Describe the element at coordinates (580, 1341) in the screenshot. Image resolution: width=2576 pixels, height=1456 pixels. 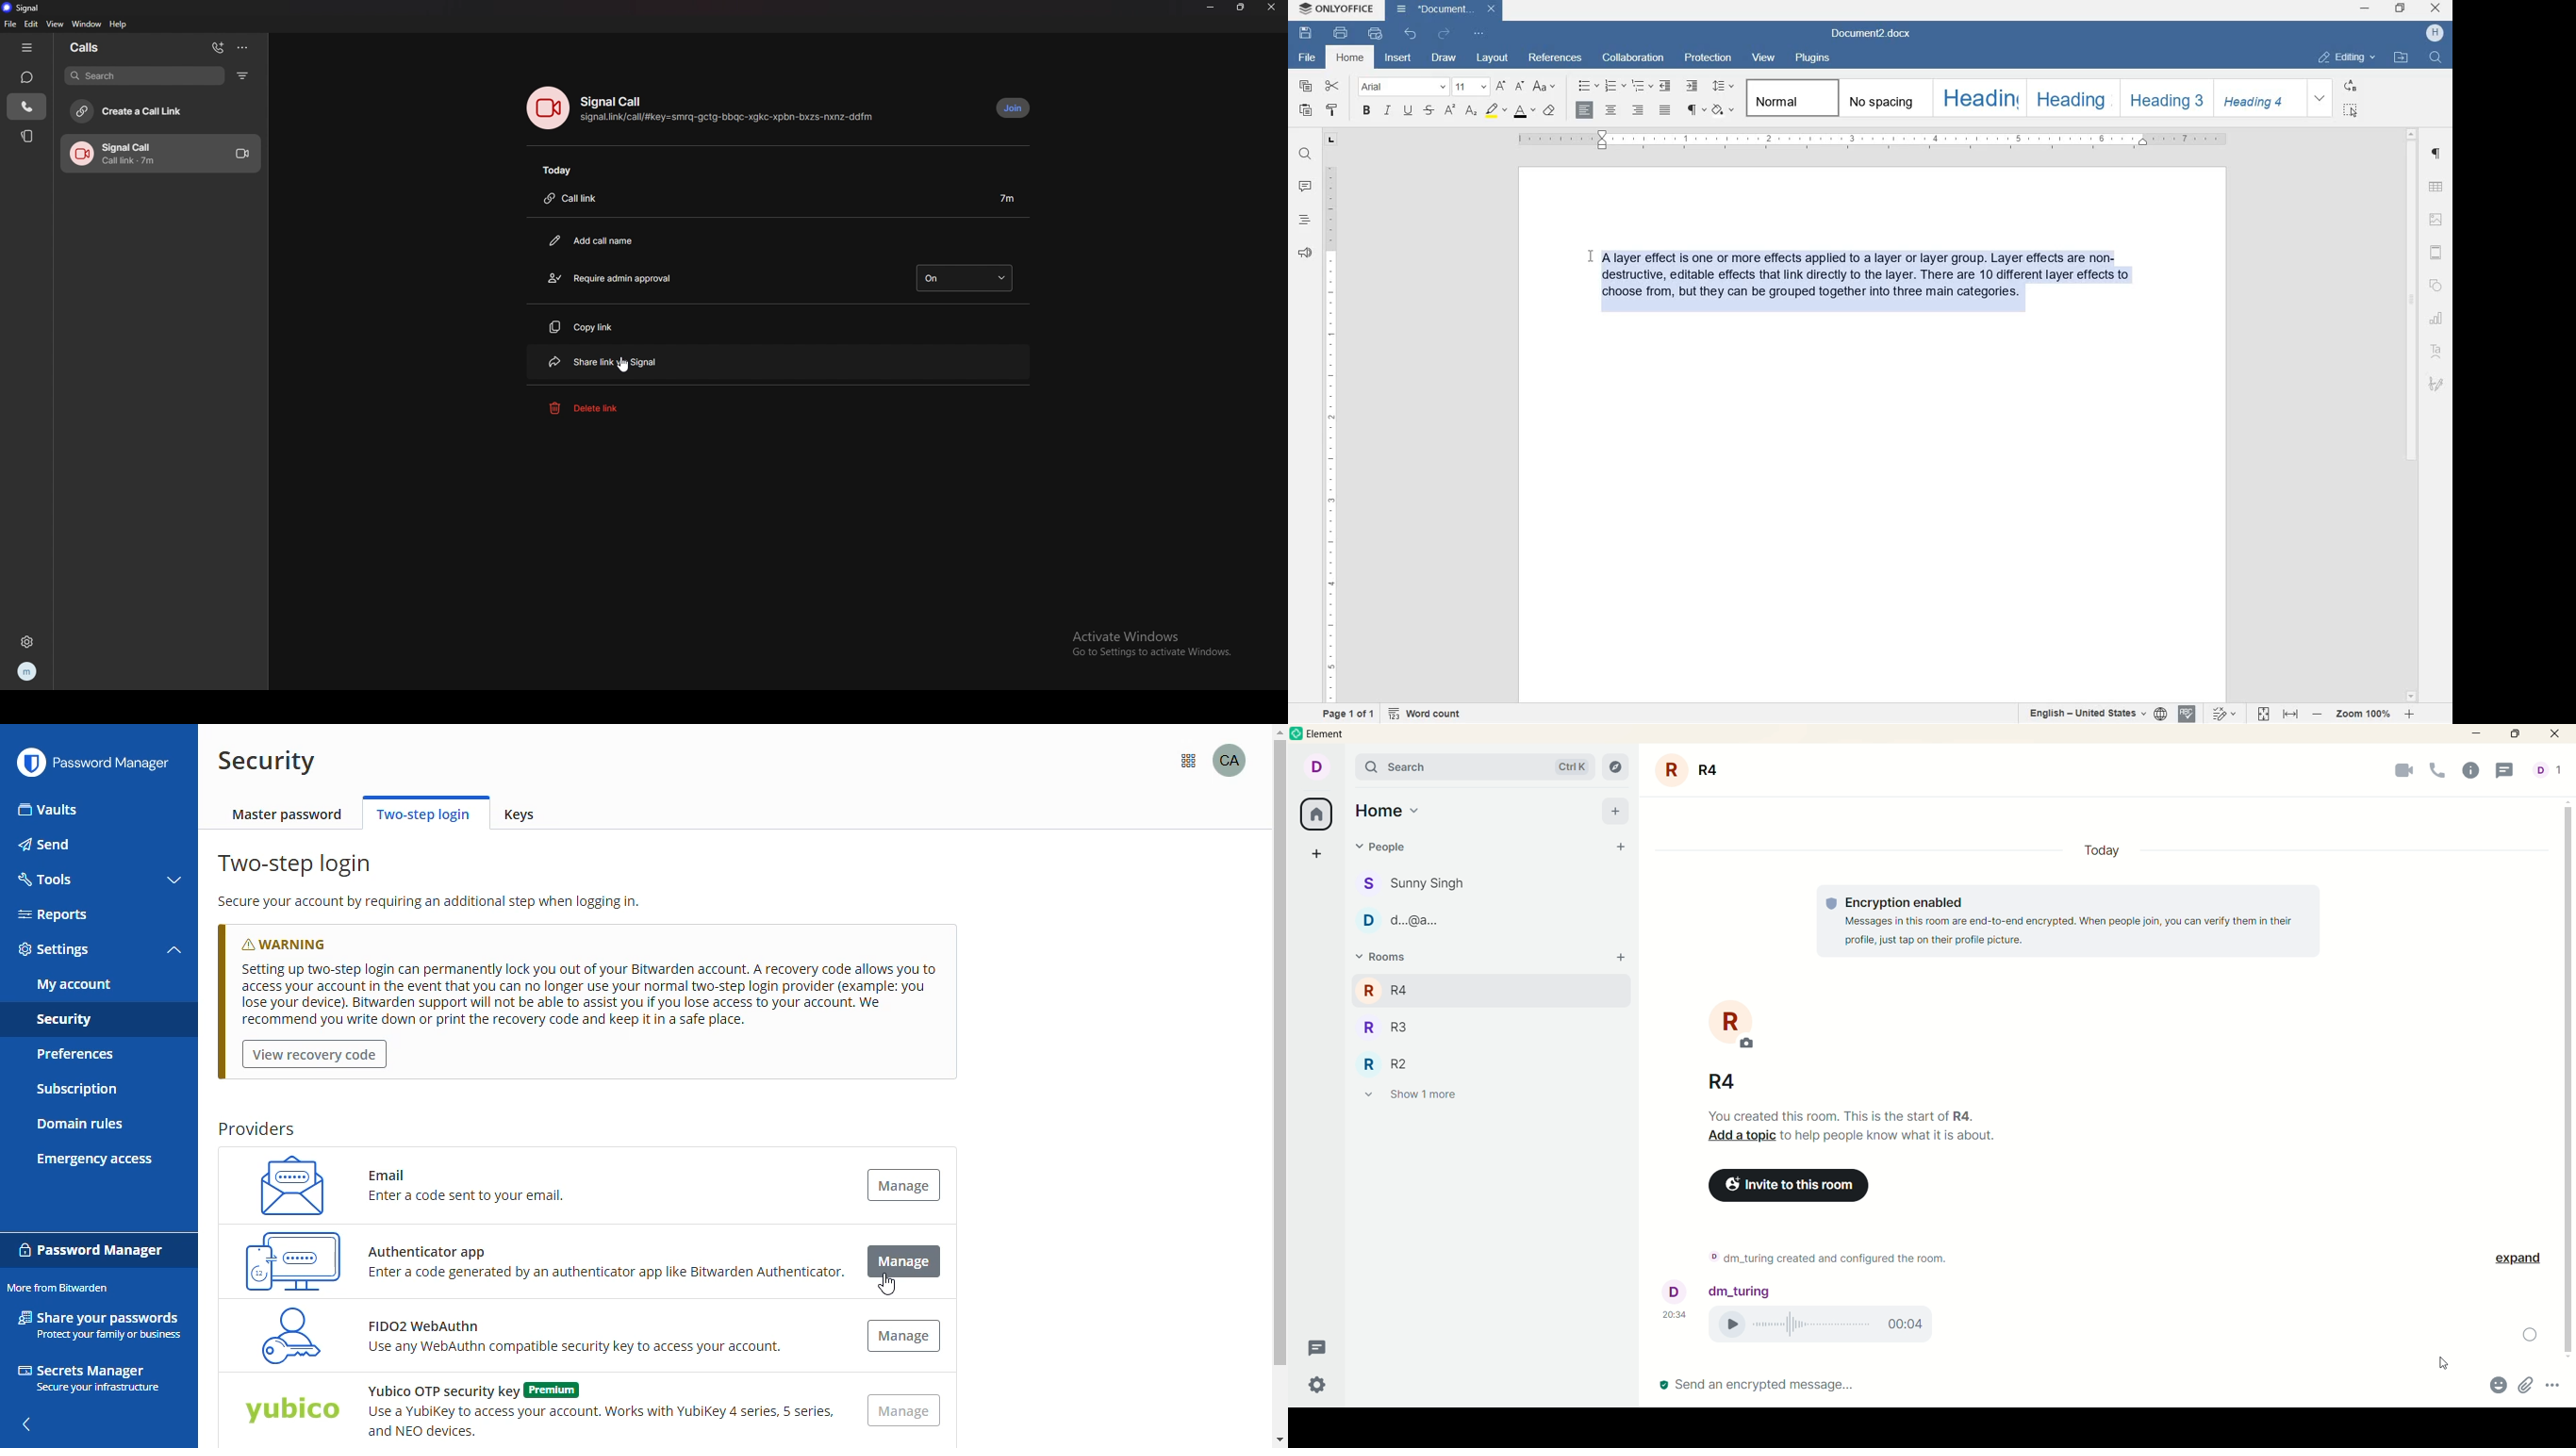
I see `FIDO2 WebAuthn
Use any WebAuthn compatible security key to access your account.` at that location.